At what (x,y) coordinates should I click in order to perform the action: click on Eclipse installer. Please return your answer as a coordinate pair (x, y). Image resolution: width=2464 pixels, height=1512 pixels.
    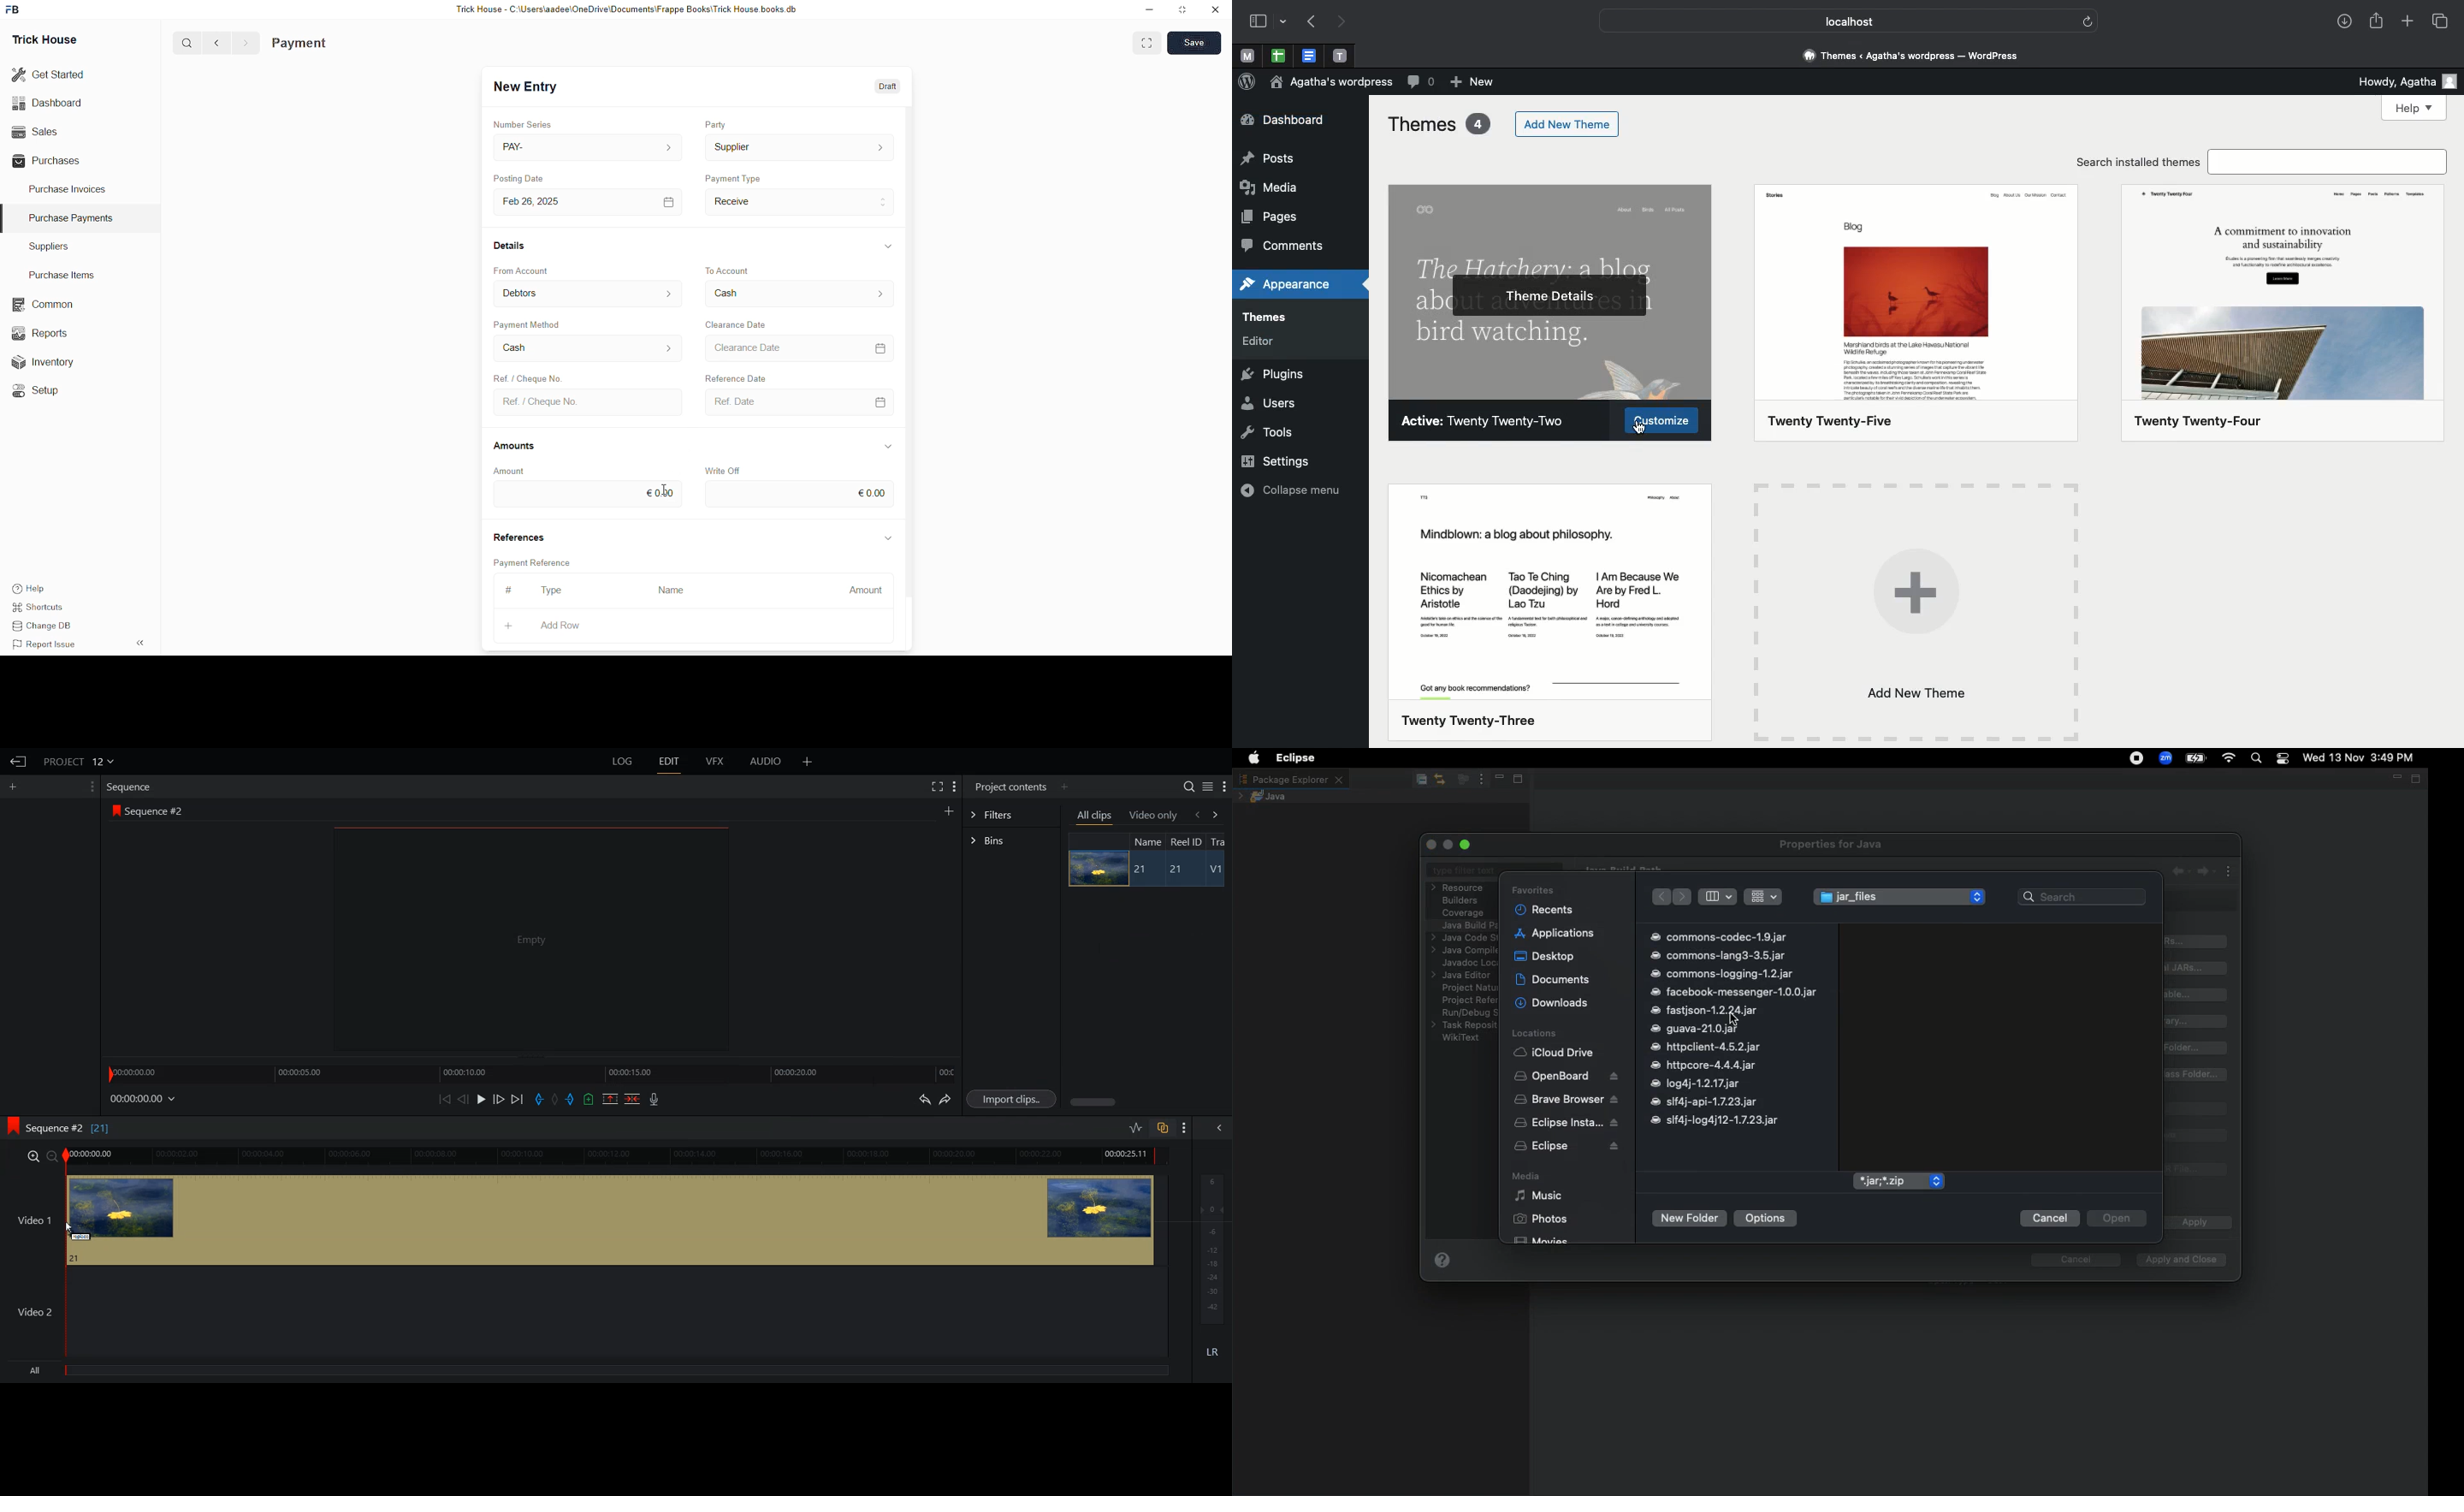
    Looking at the image, I should click on (1563, 1124).